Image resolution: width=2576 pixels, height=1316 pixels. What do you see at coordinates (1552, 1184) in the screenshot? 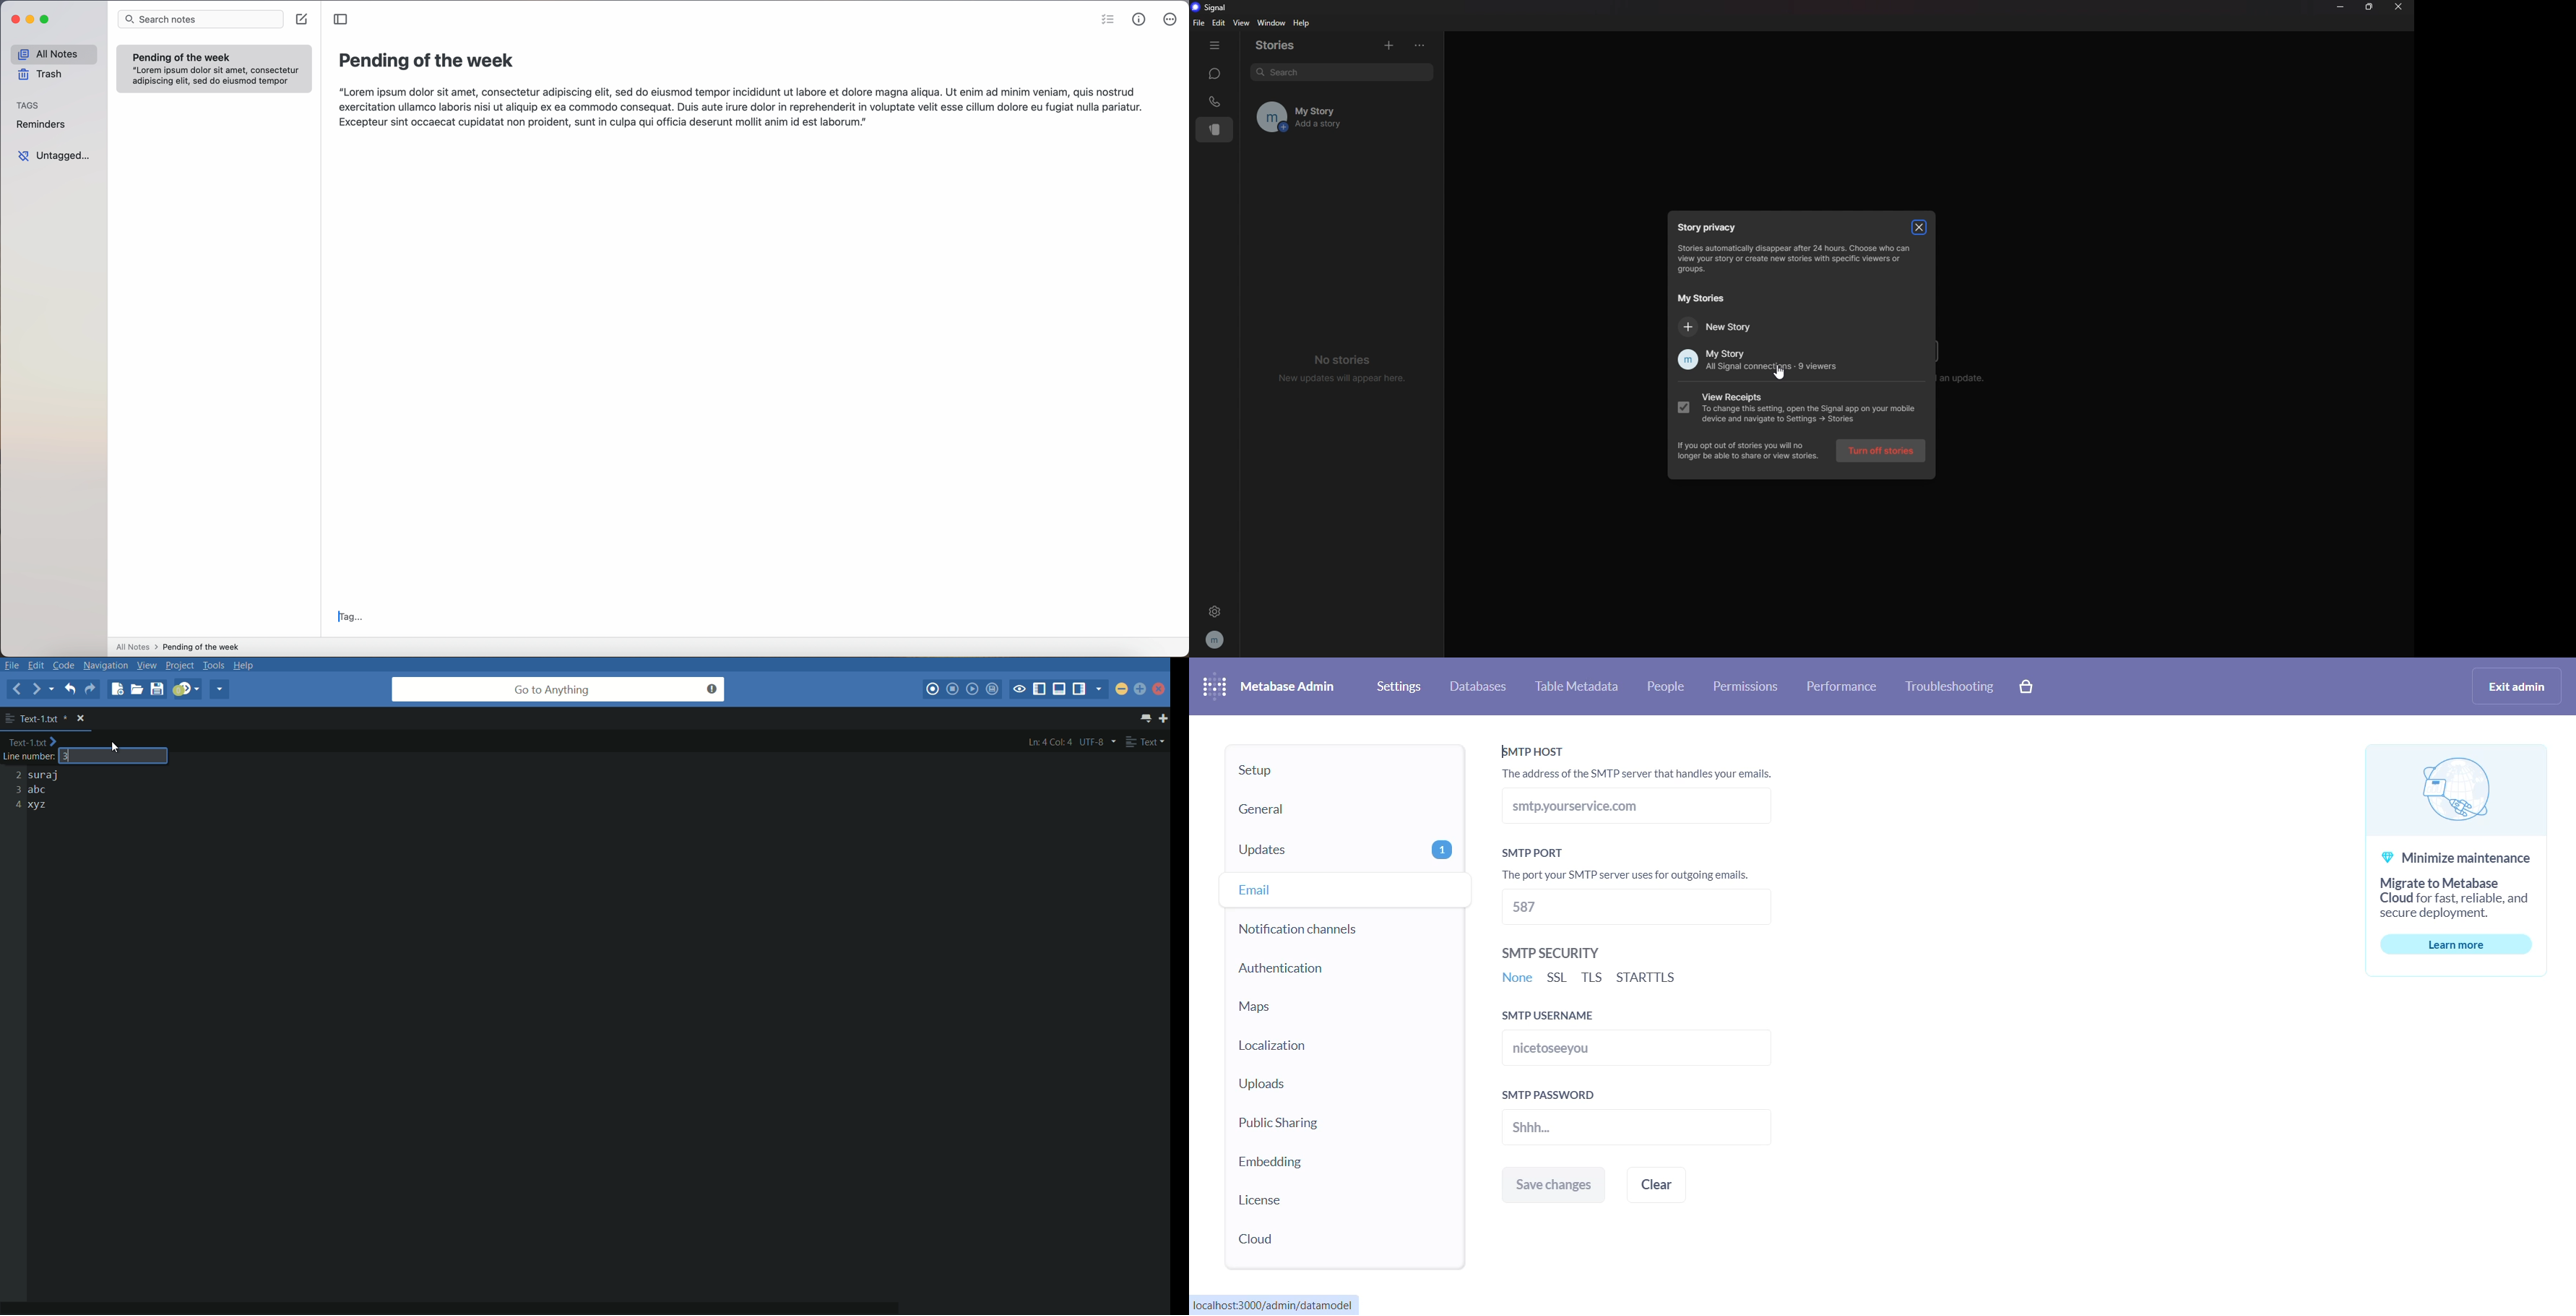
I see `save changes button` at bounding box center [1552, 1184].